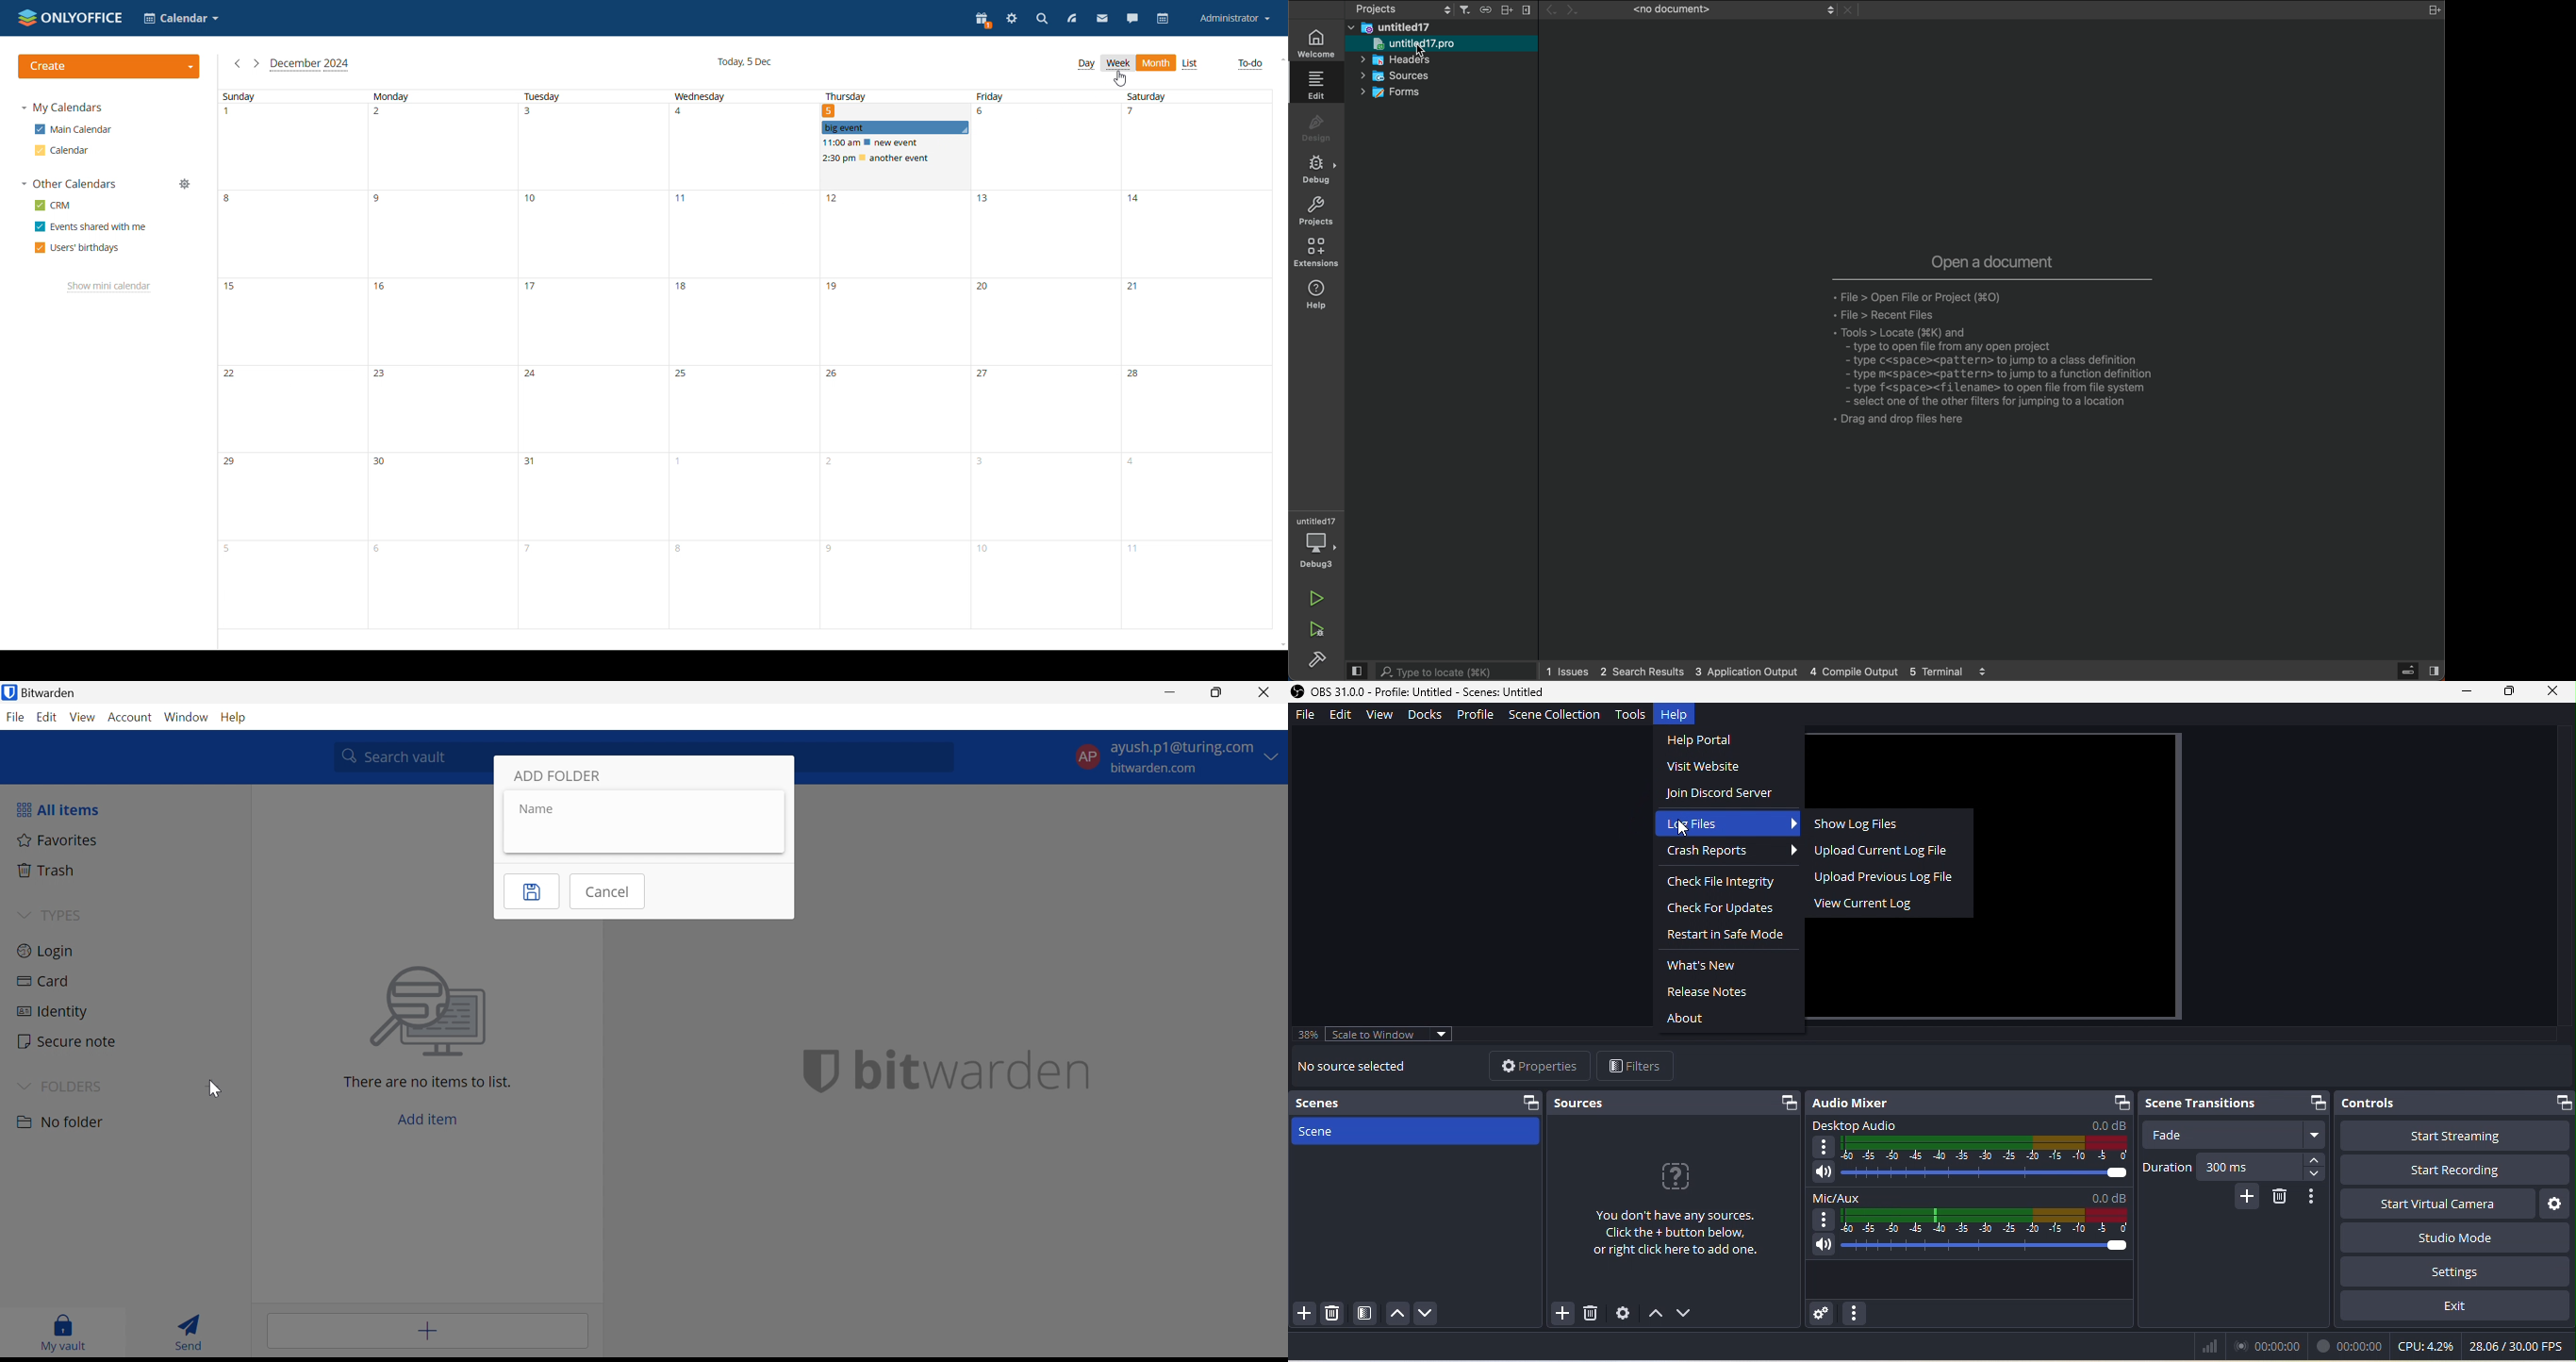  I want to click on mic/aux, so click(1972, 1212).